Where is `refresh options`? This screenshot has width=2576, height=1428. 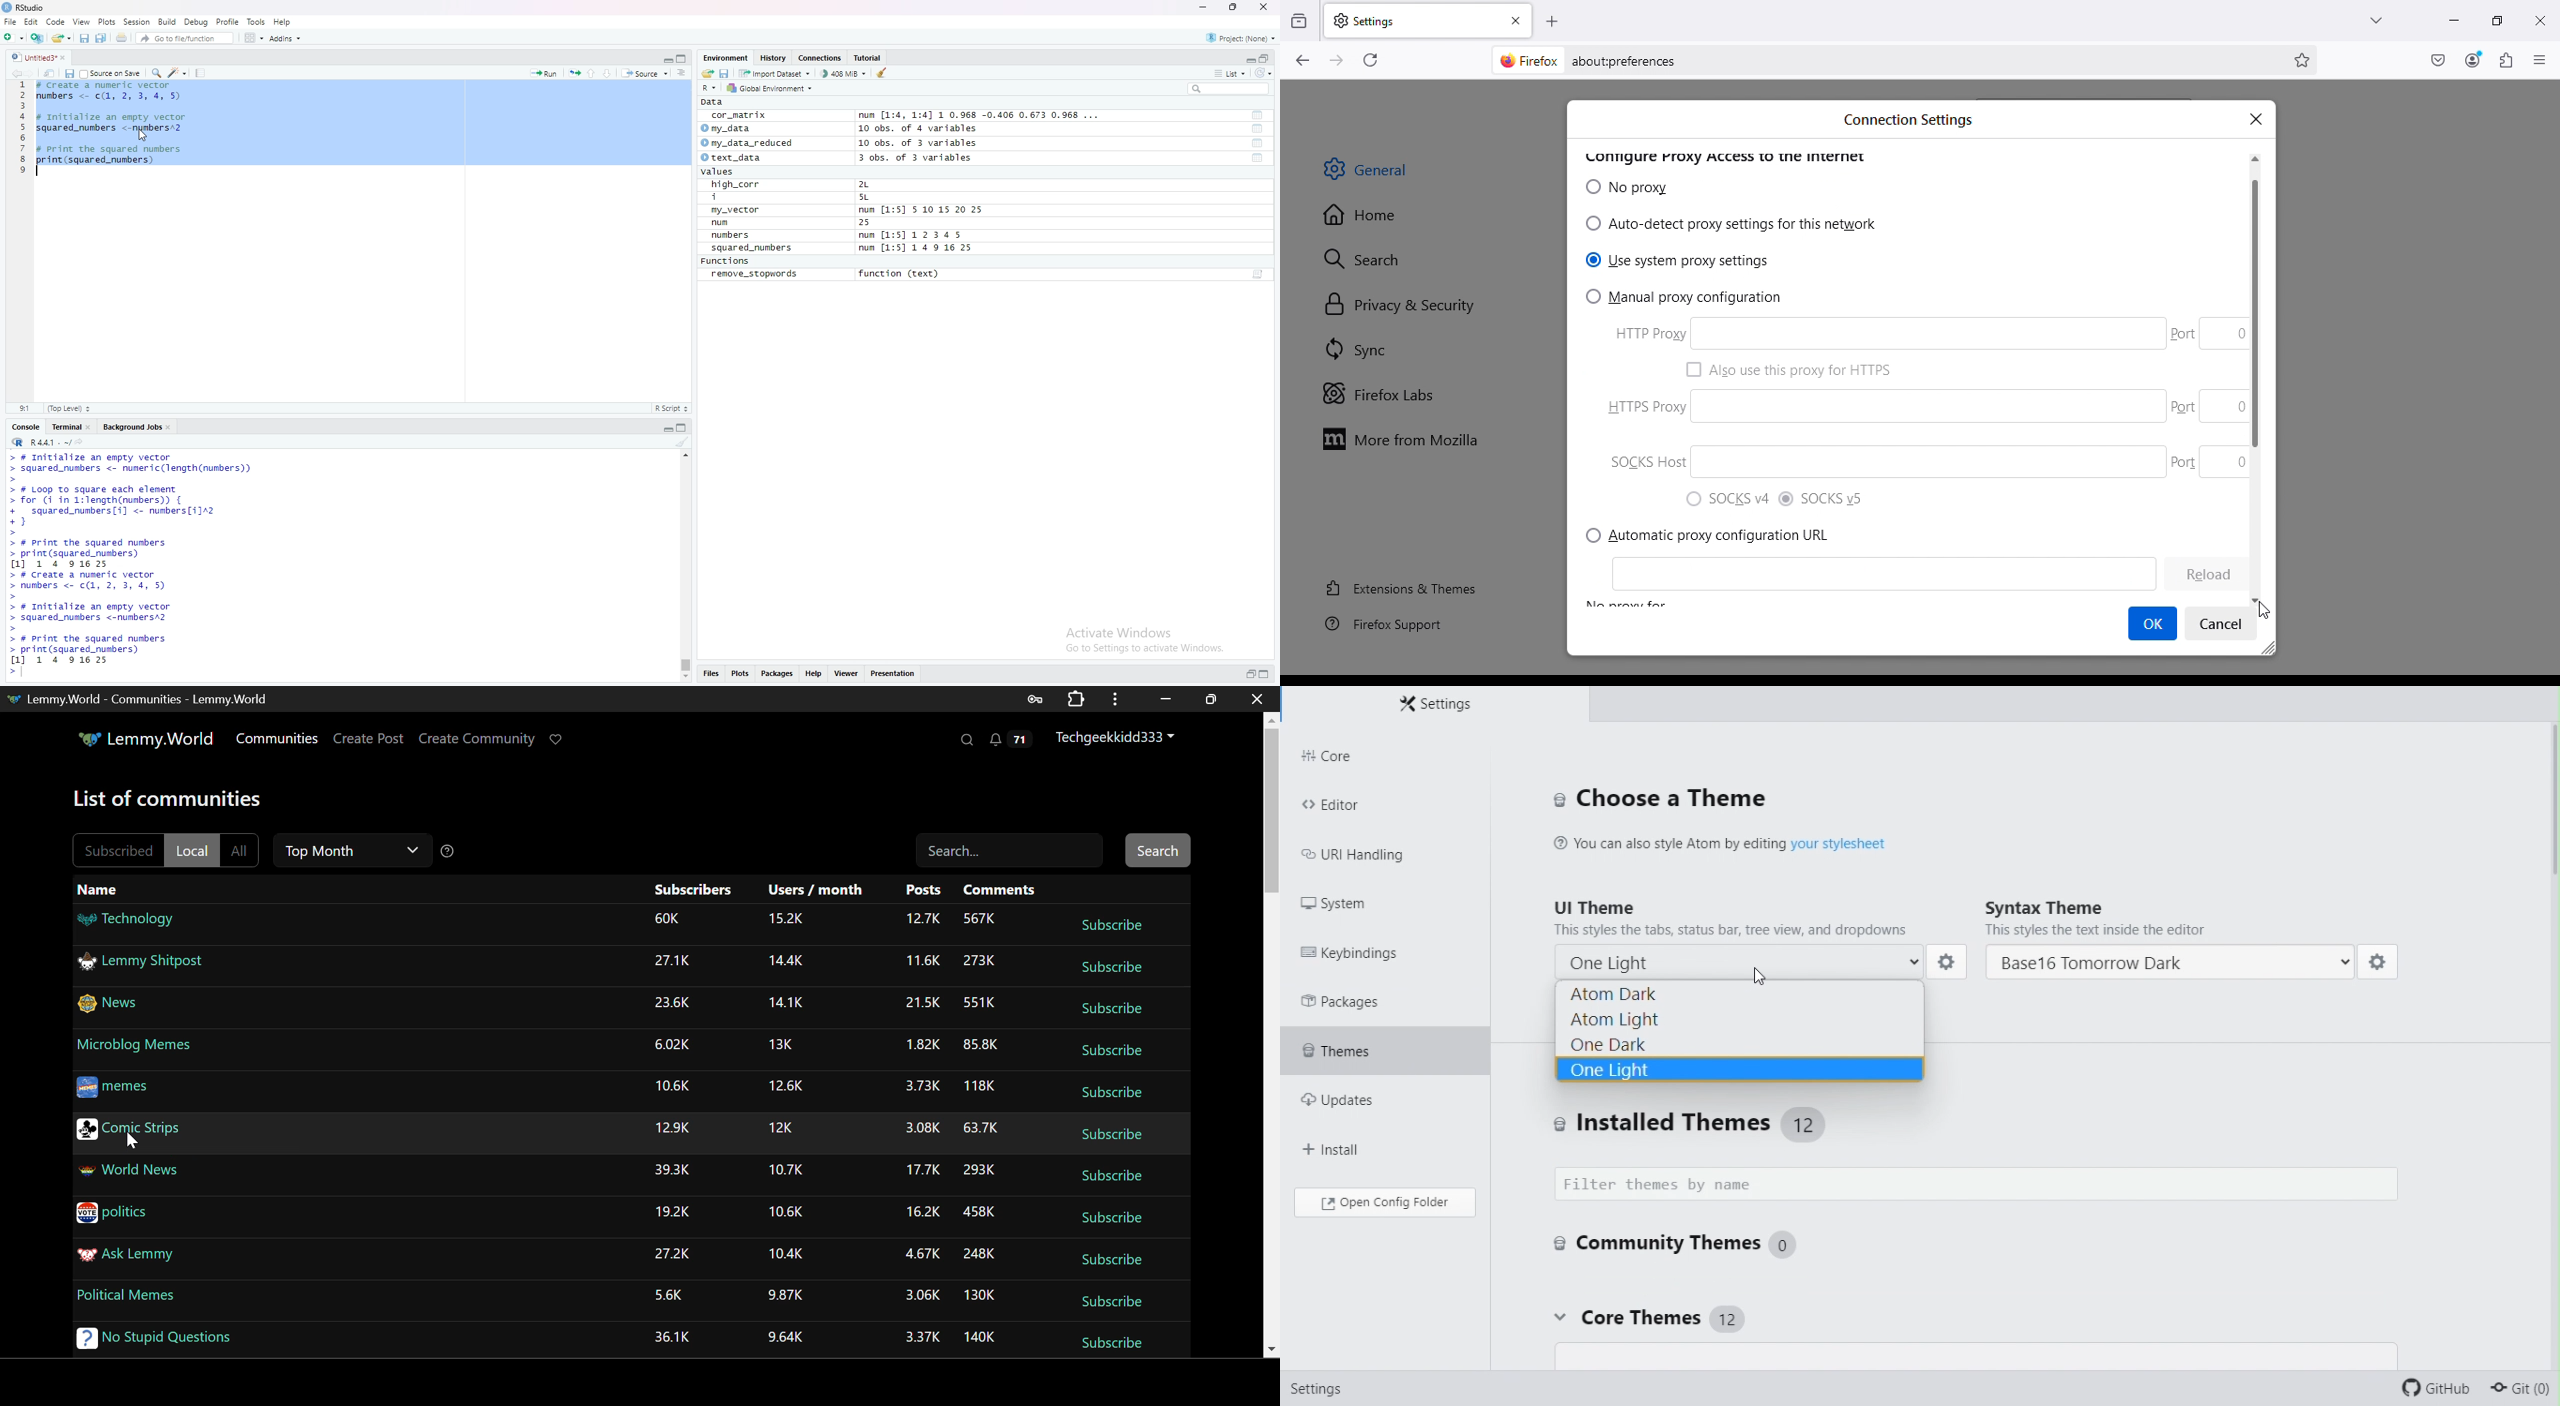 refresh options is located at coordinates (1263, 73).